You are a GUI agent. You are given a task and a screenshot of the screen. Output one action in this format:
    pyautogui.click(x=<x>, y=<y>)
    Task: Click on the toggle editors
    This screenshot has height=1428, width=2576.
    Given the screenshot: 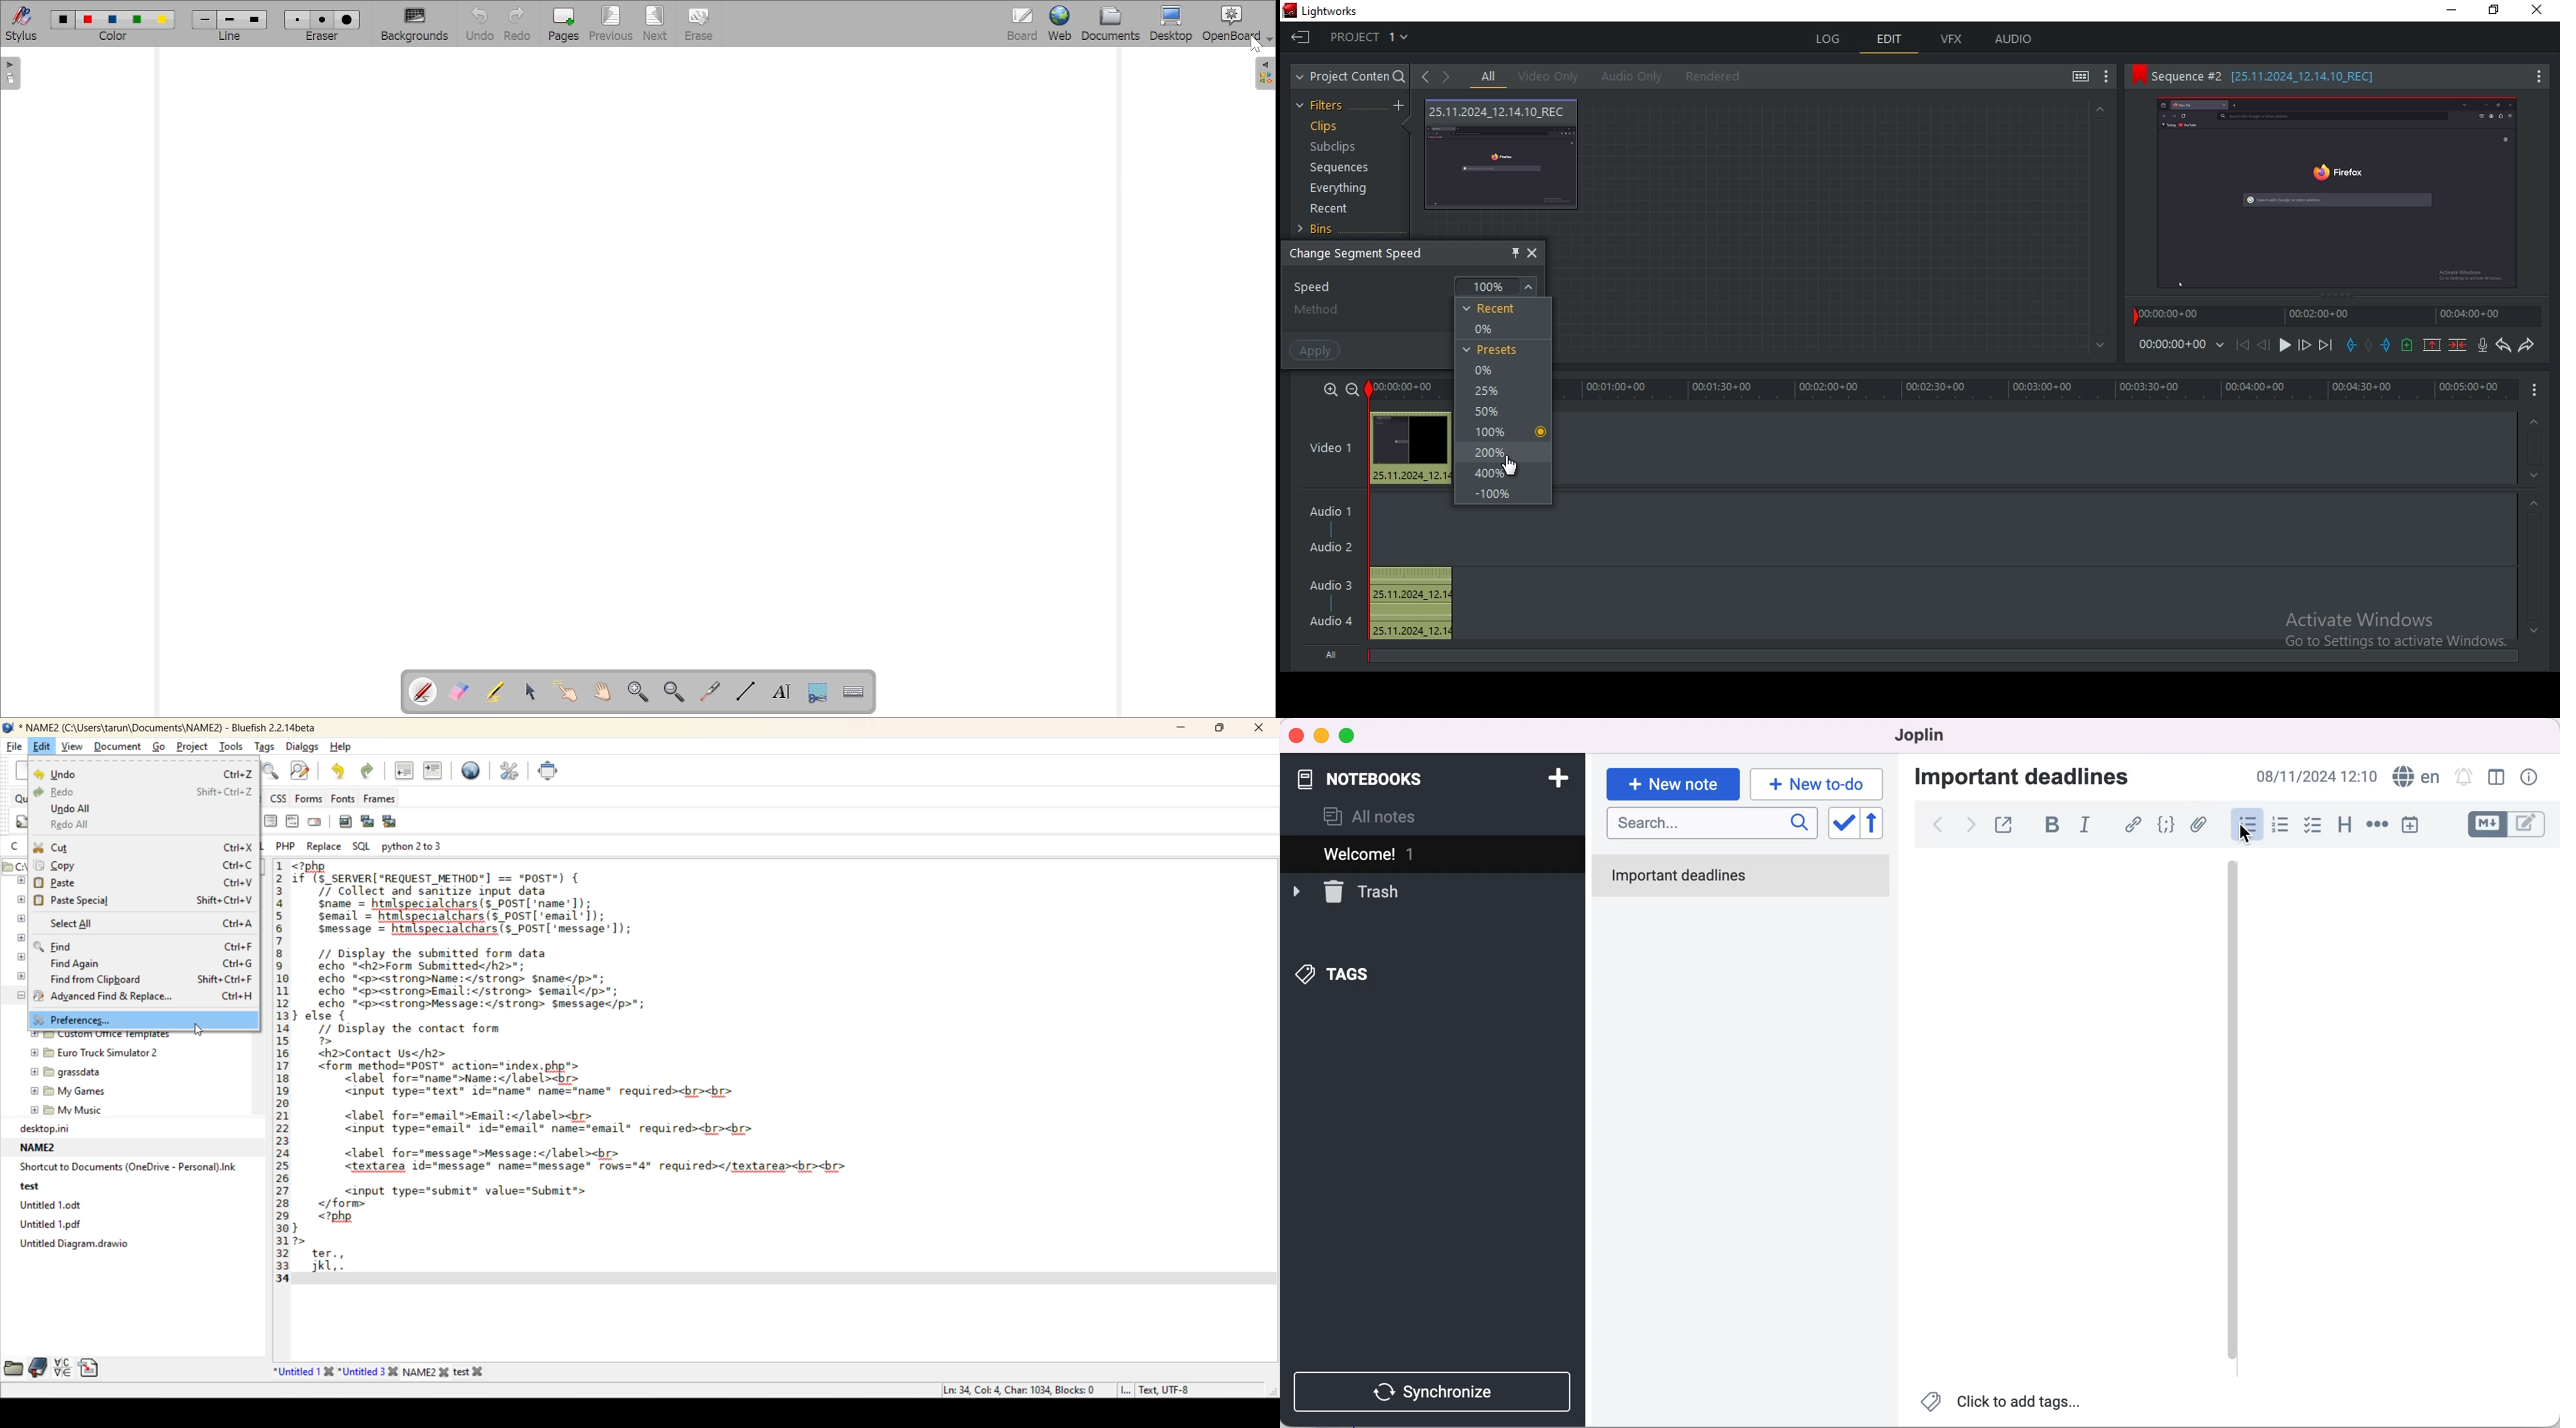 What is the action you would take?
    pyautogui.click(x=2511, y=827)
    